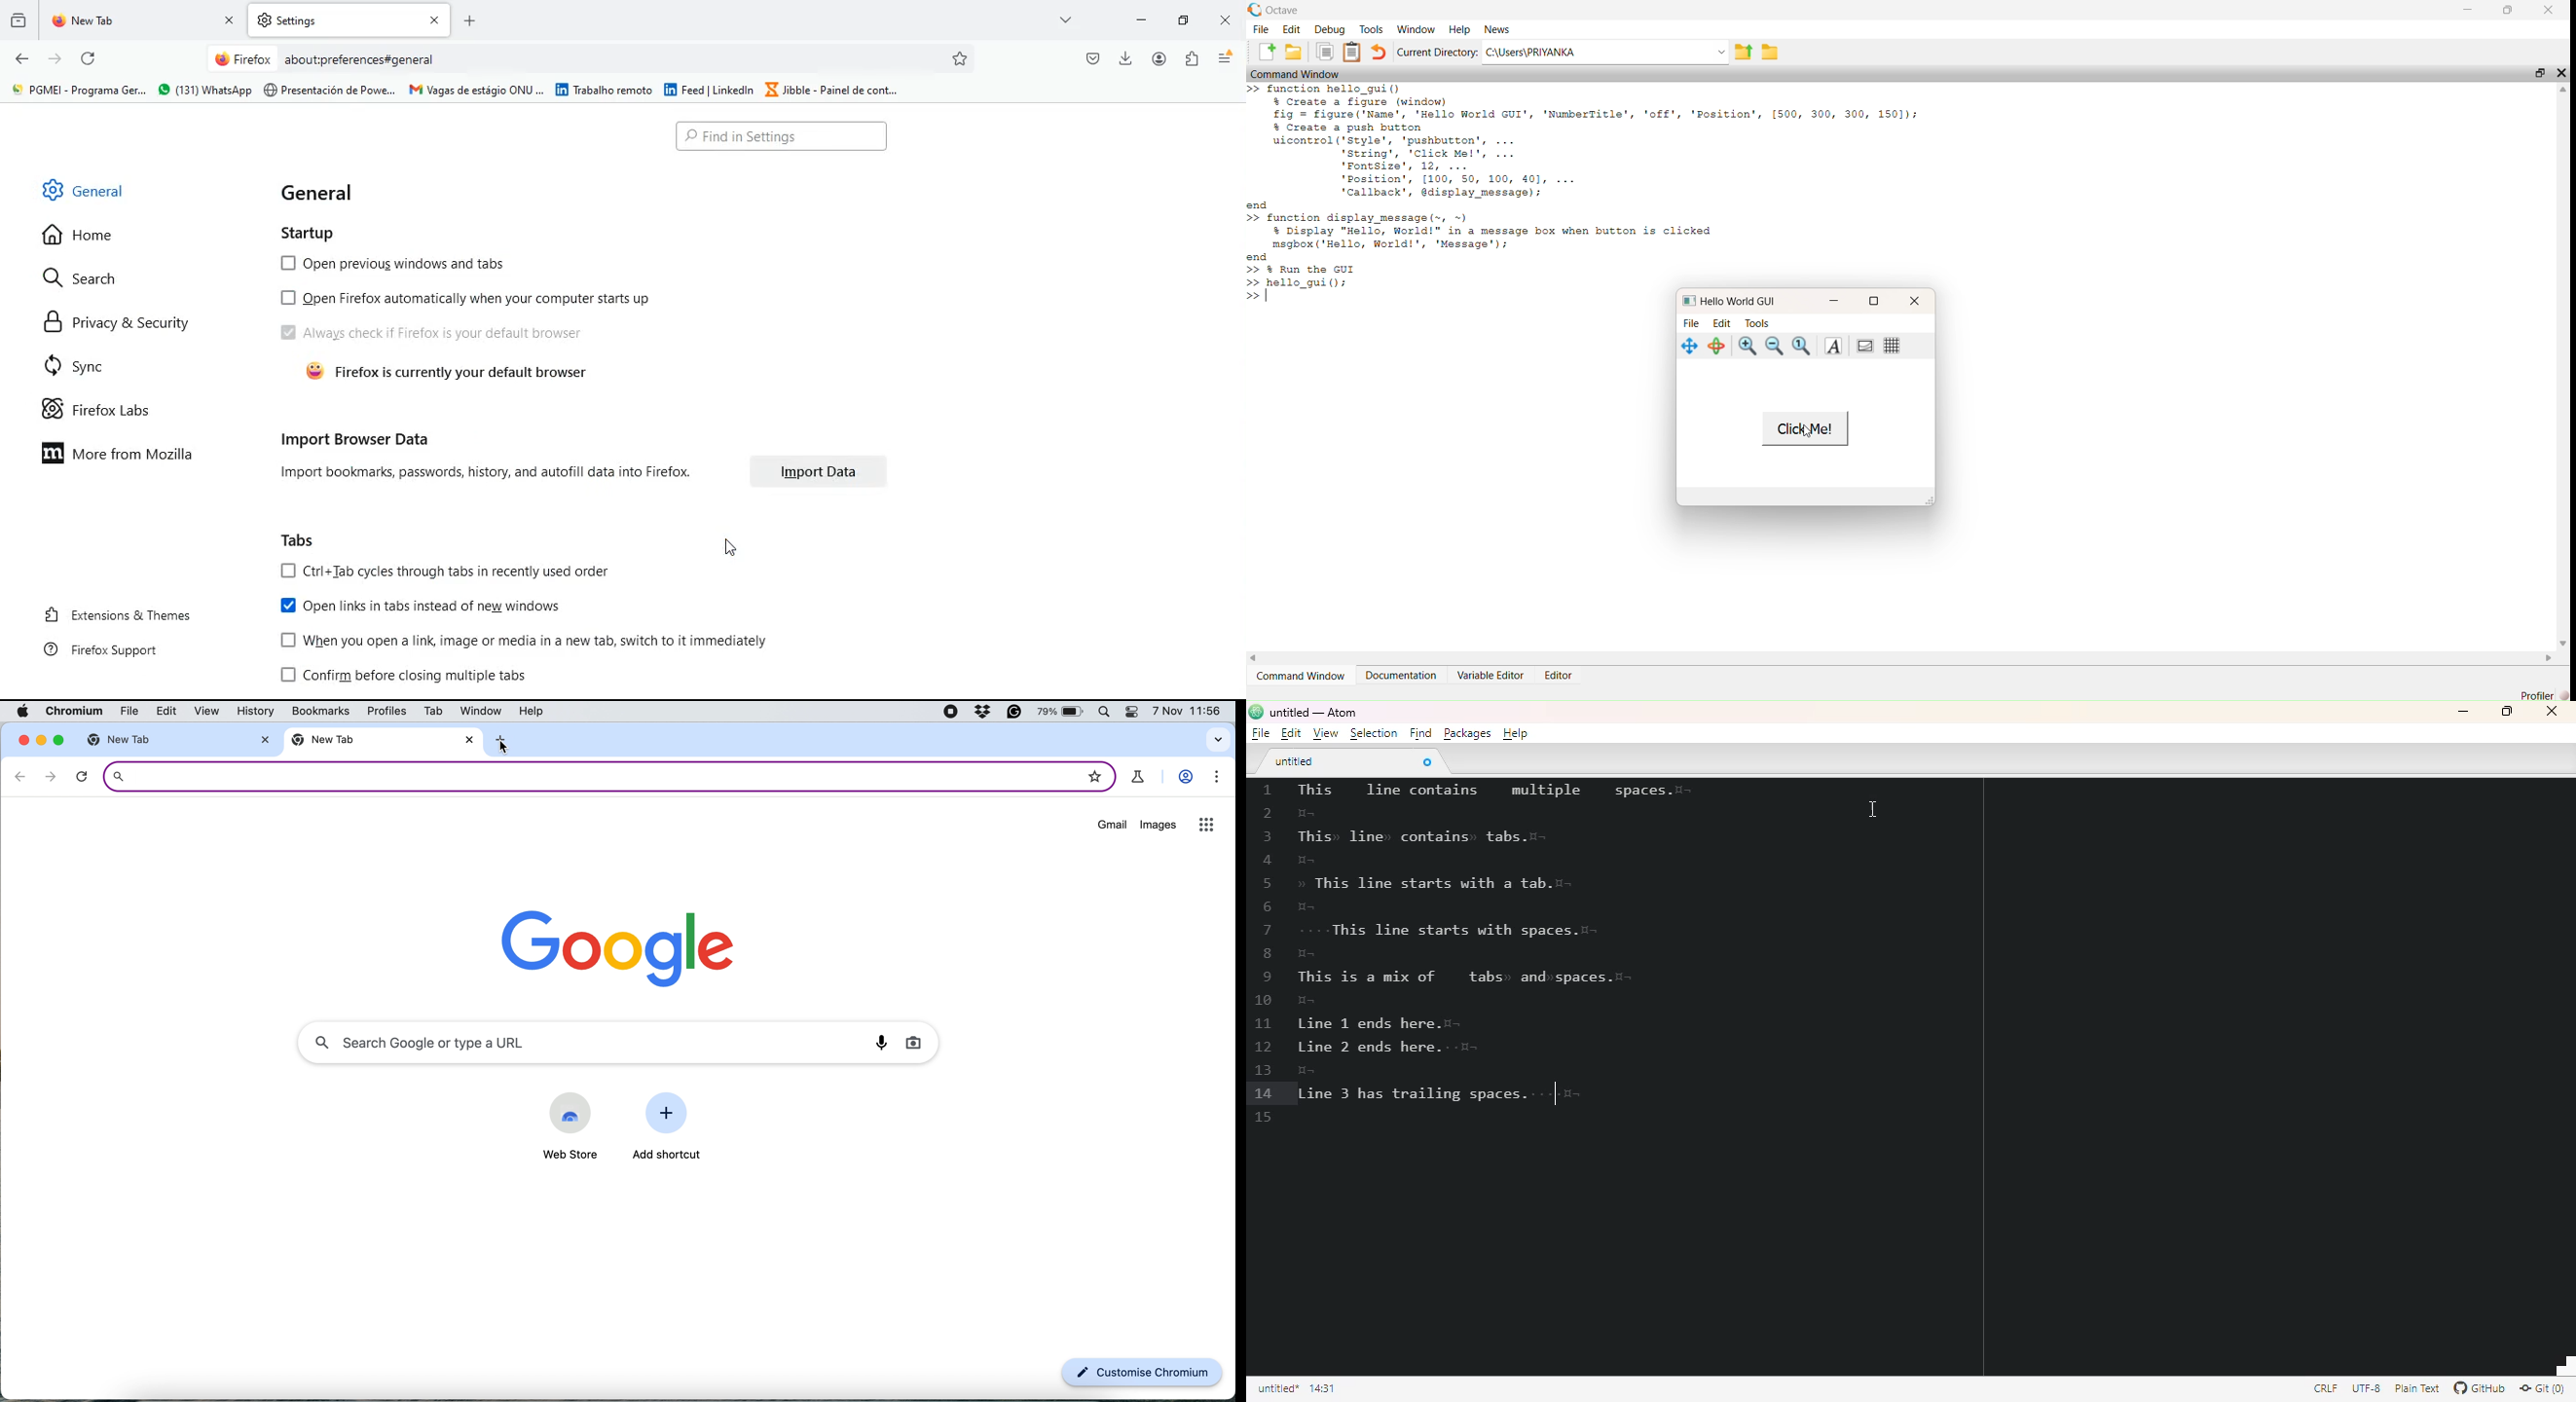  I want to click on Add new tab, so click(470, 21).